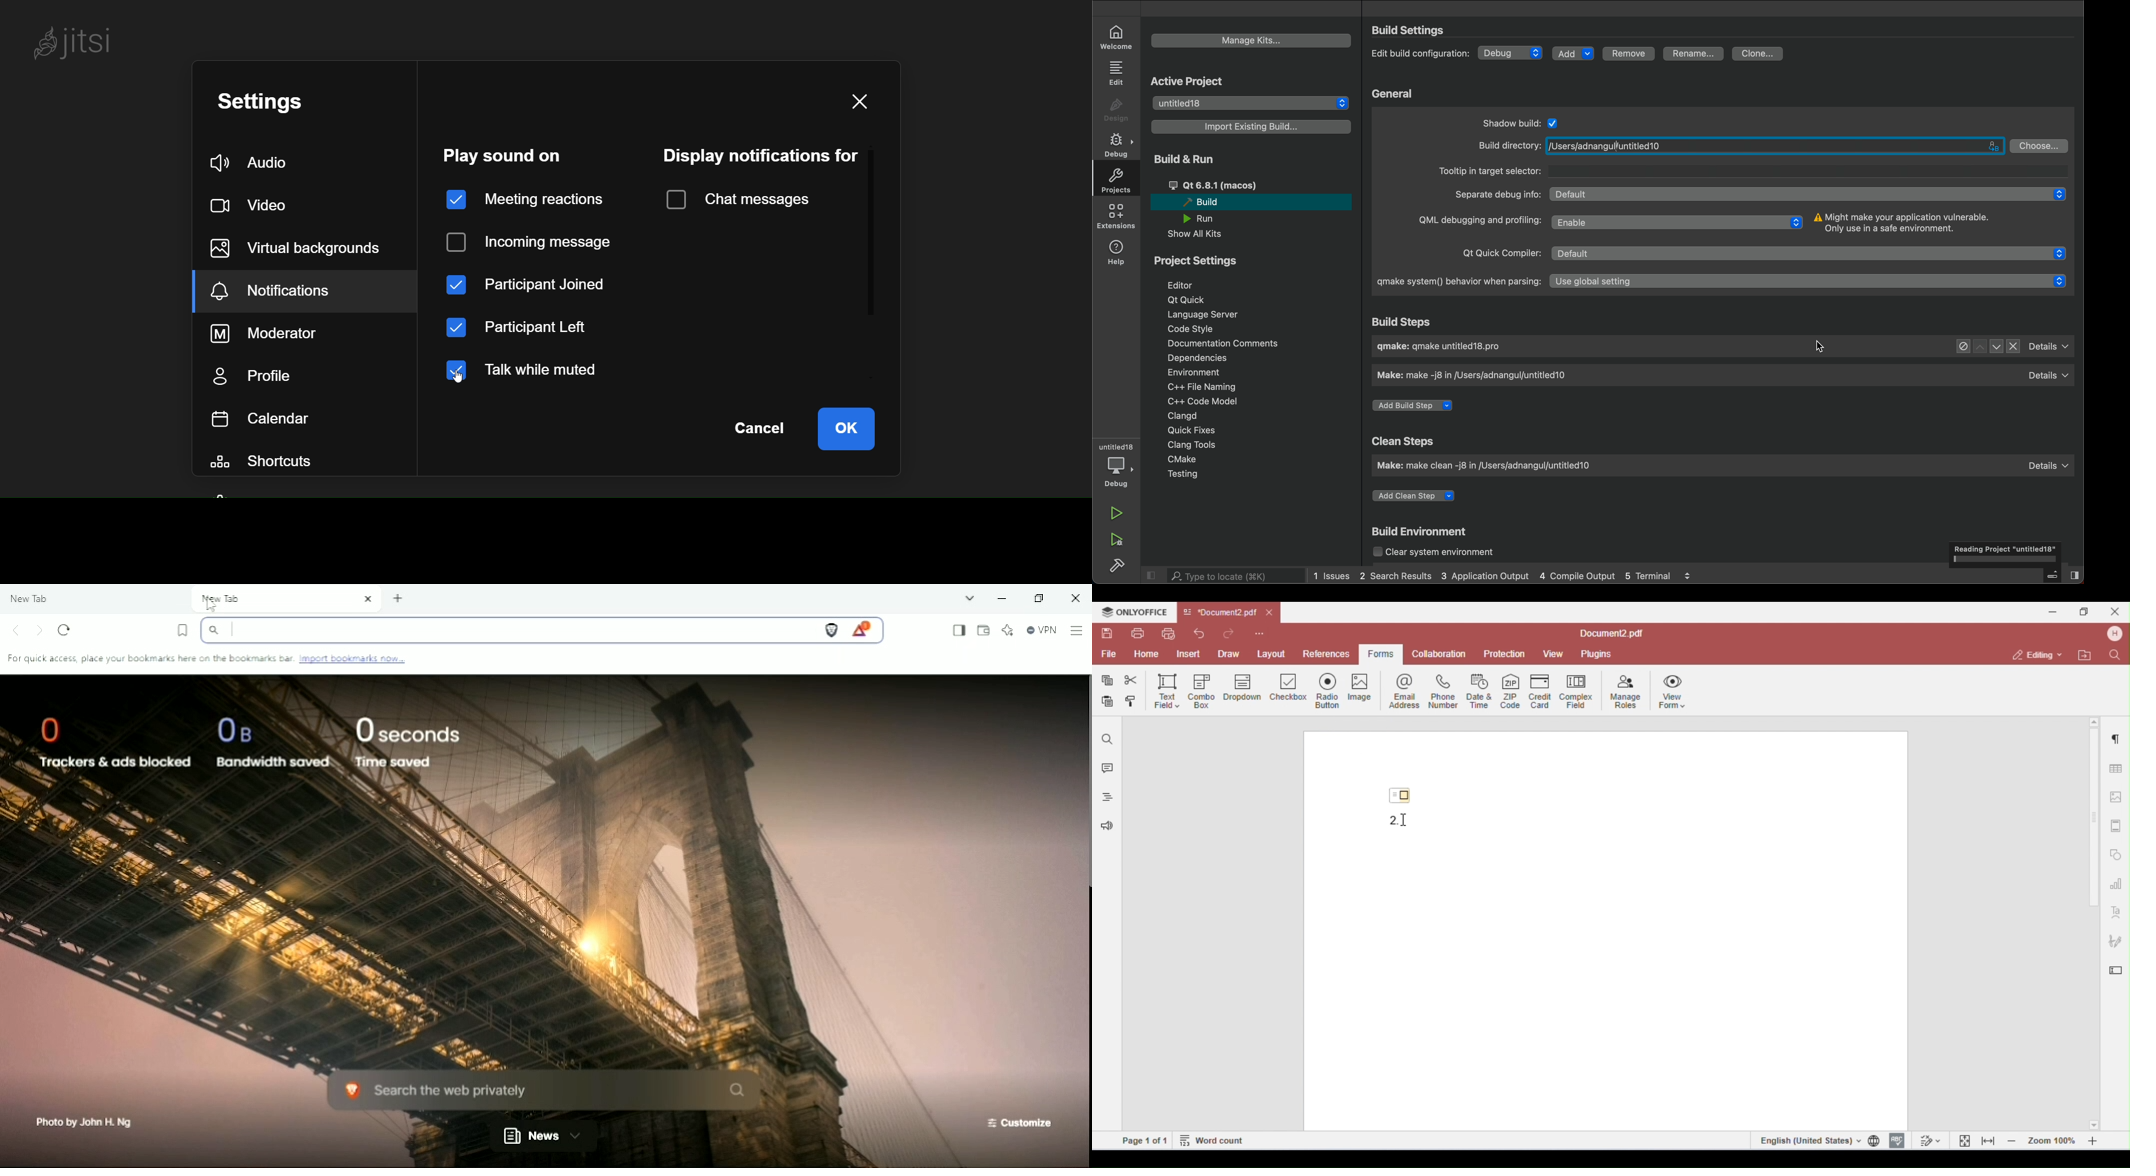 The image size is (2156, 1176). Describe the element at coordinates (1115, 541) in the screenshot. I see `run debug` at that location.